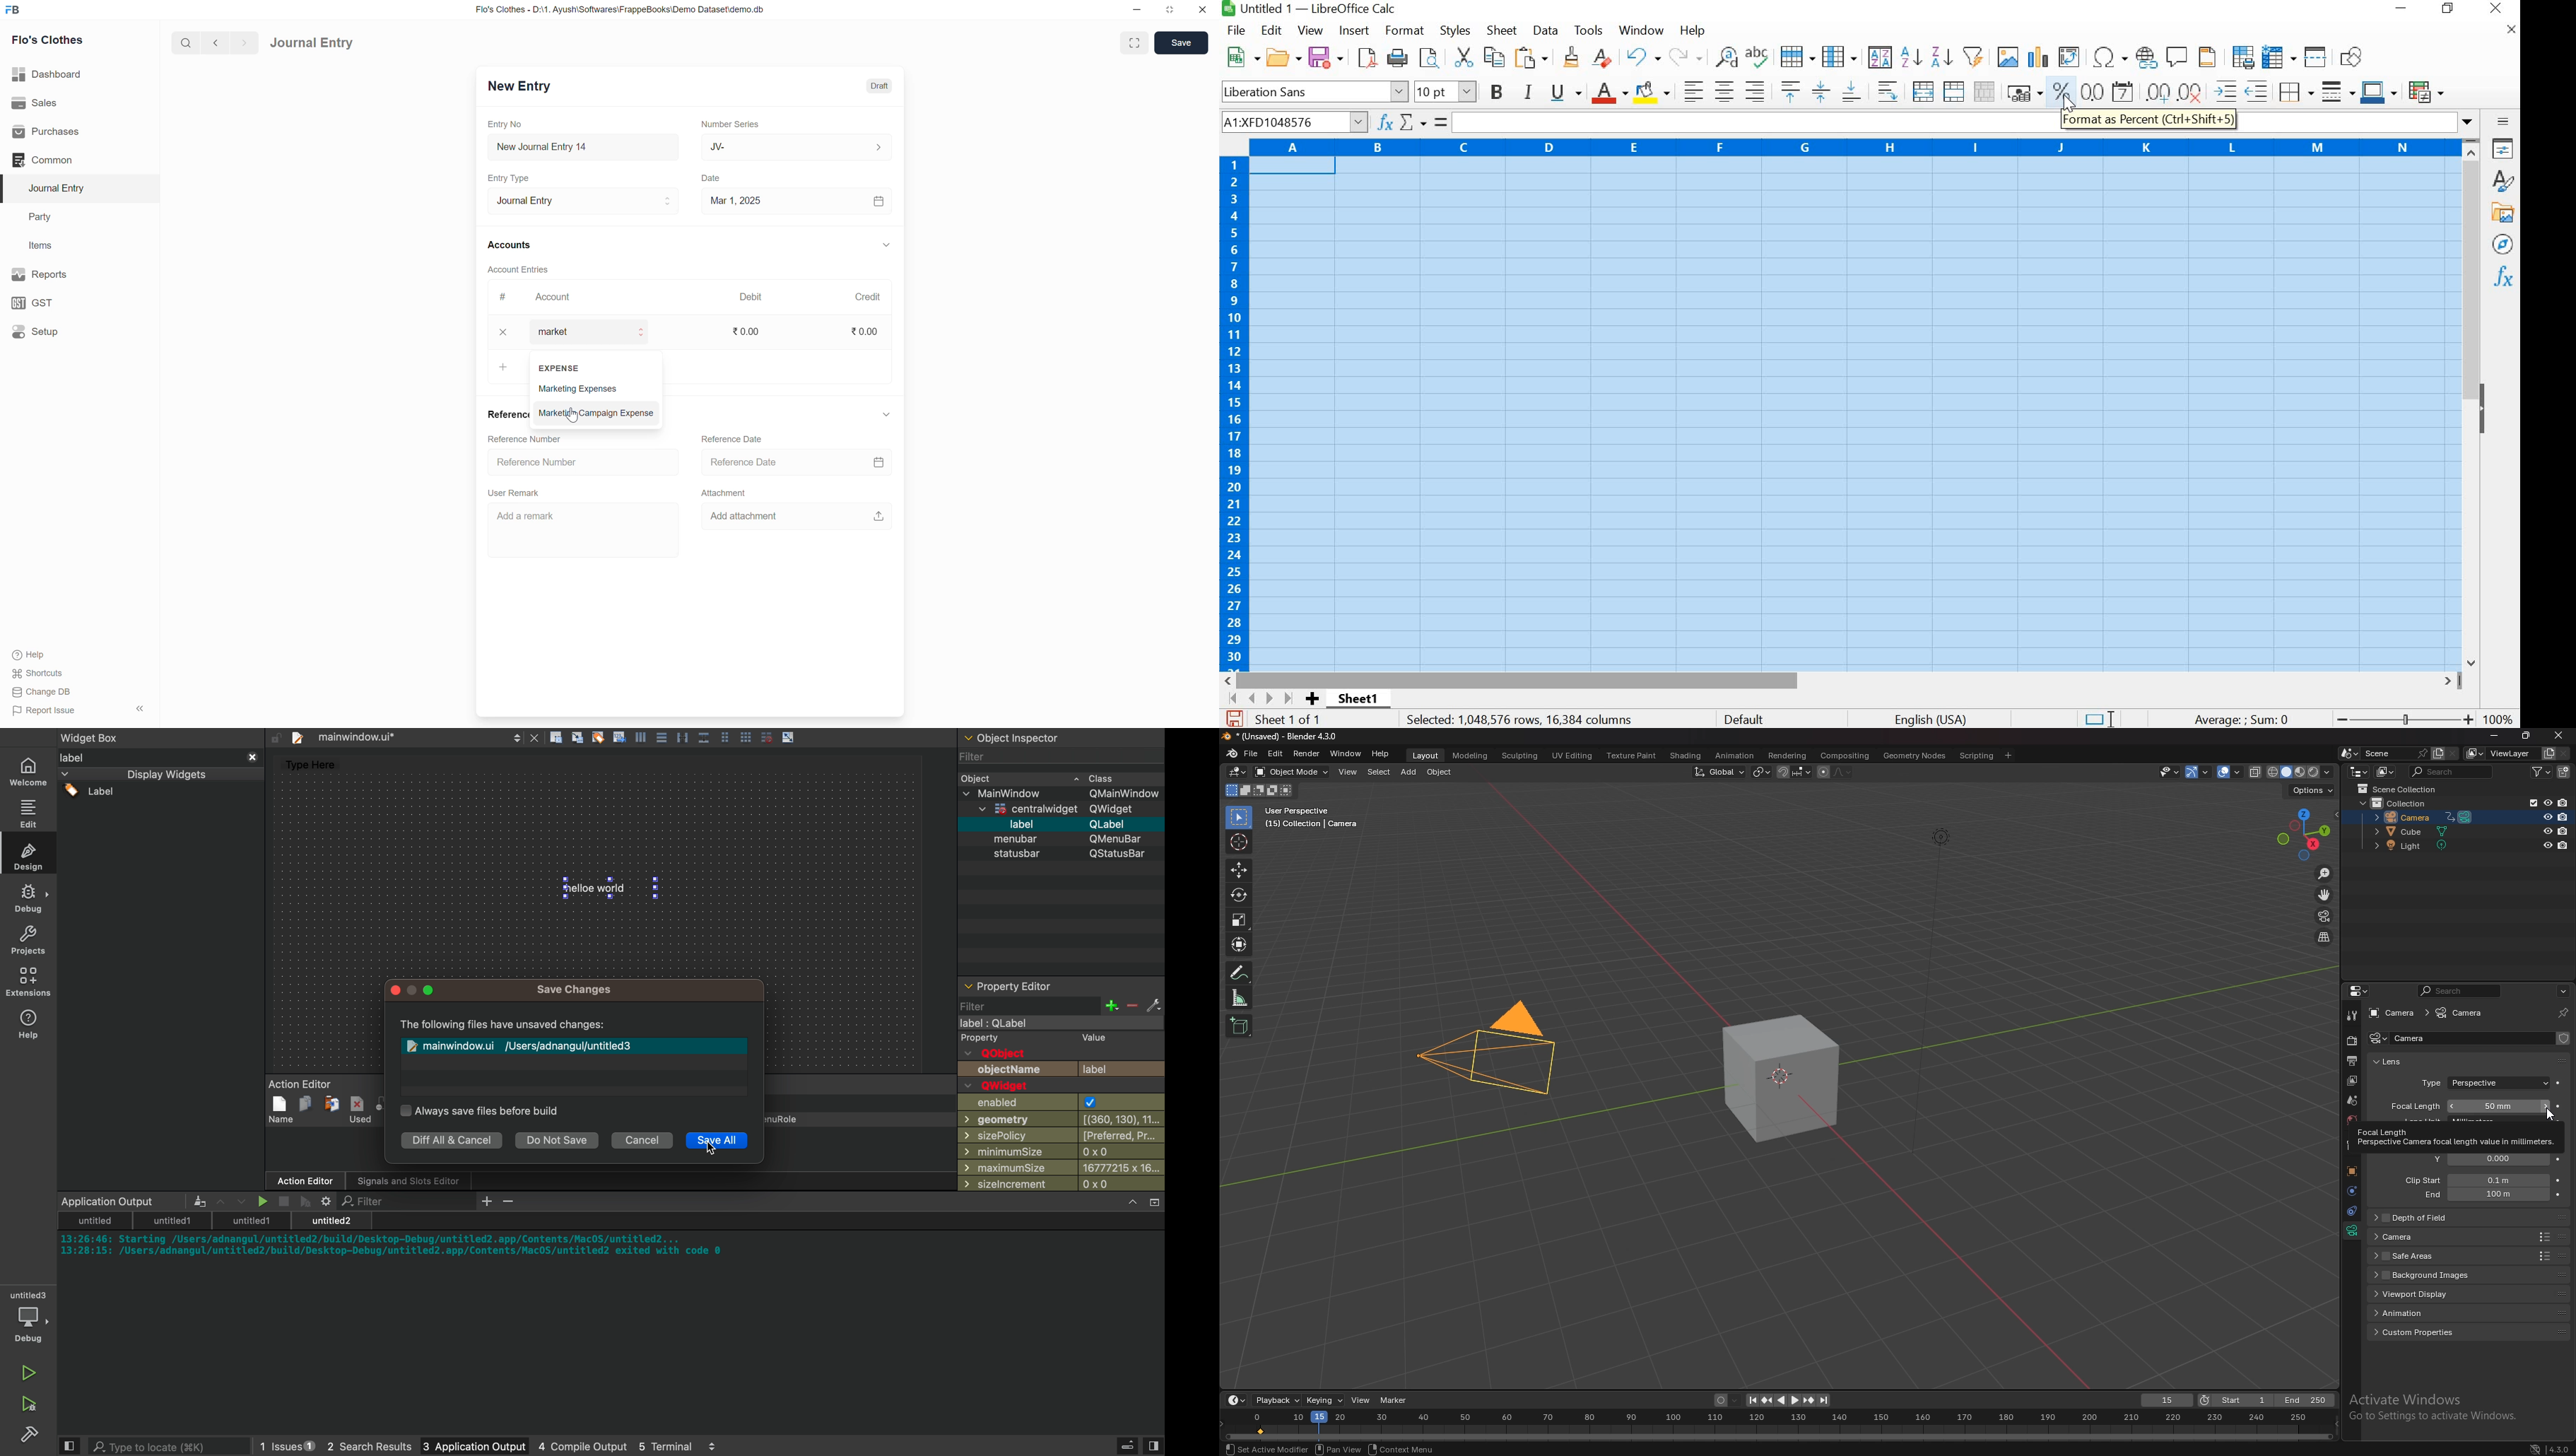 The image size is (2576, 1456). Describe the element at coordinates (13, 10) in the screenshot. I see `FB` at that location.